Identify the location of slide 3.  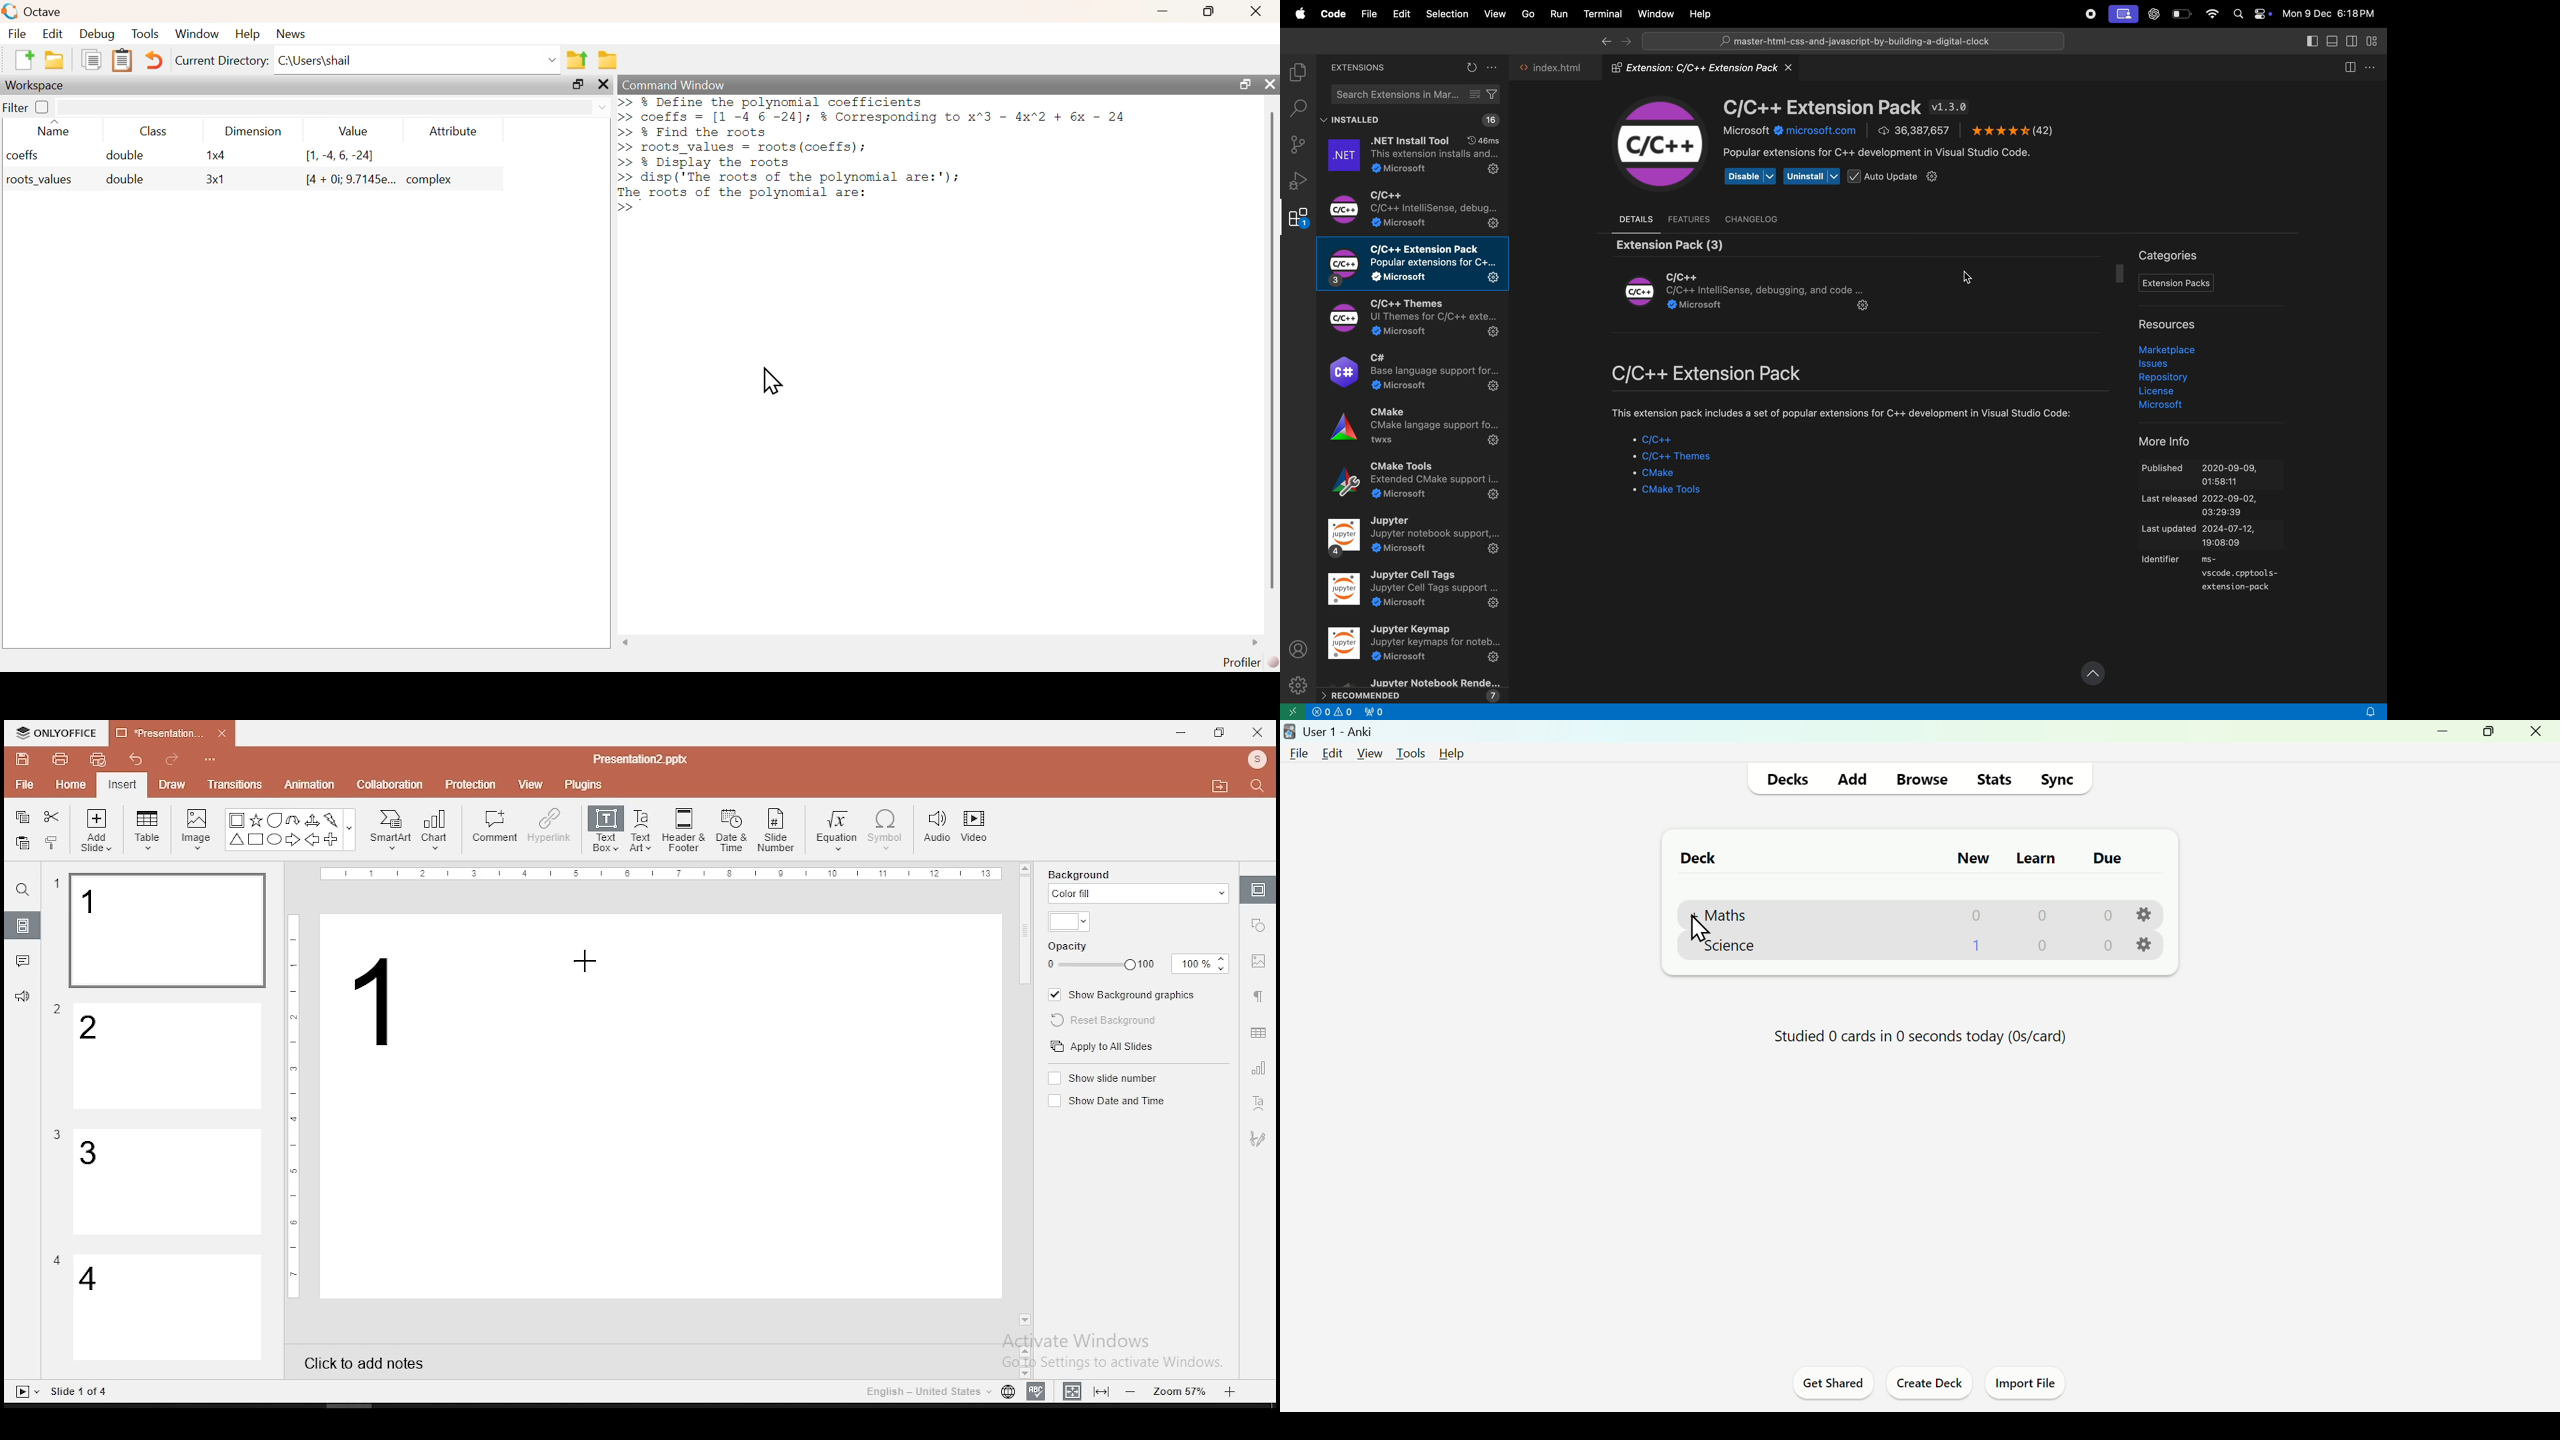
(165, 1182).